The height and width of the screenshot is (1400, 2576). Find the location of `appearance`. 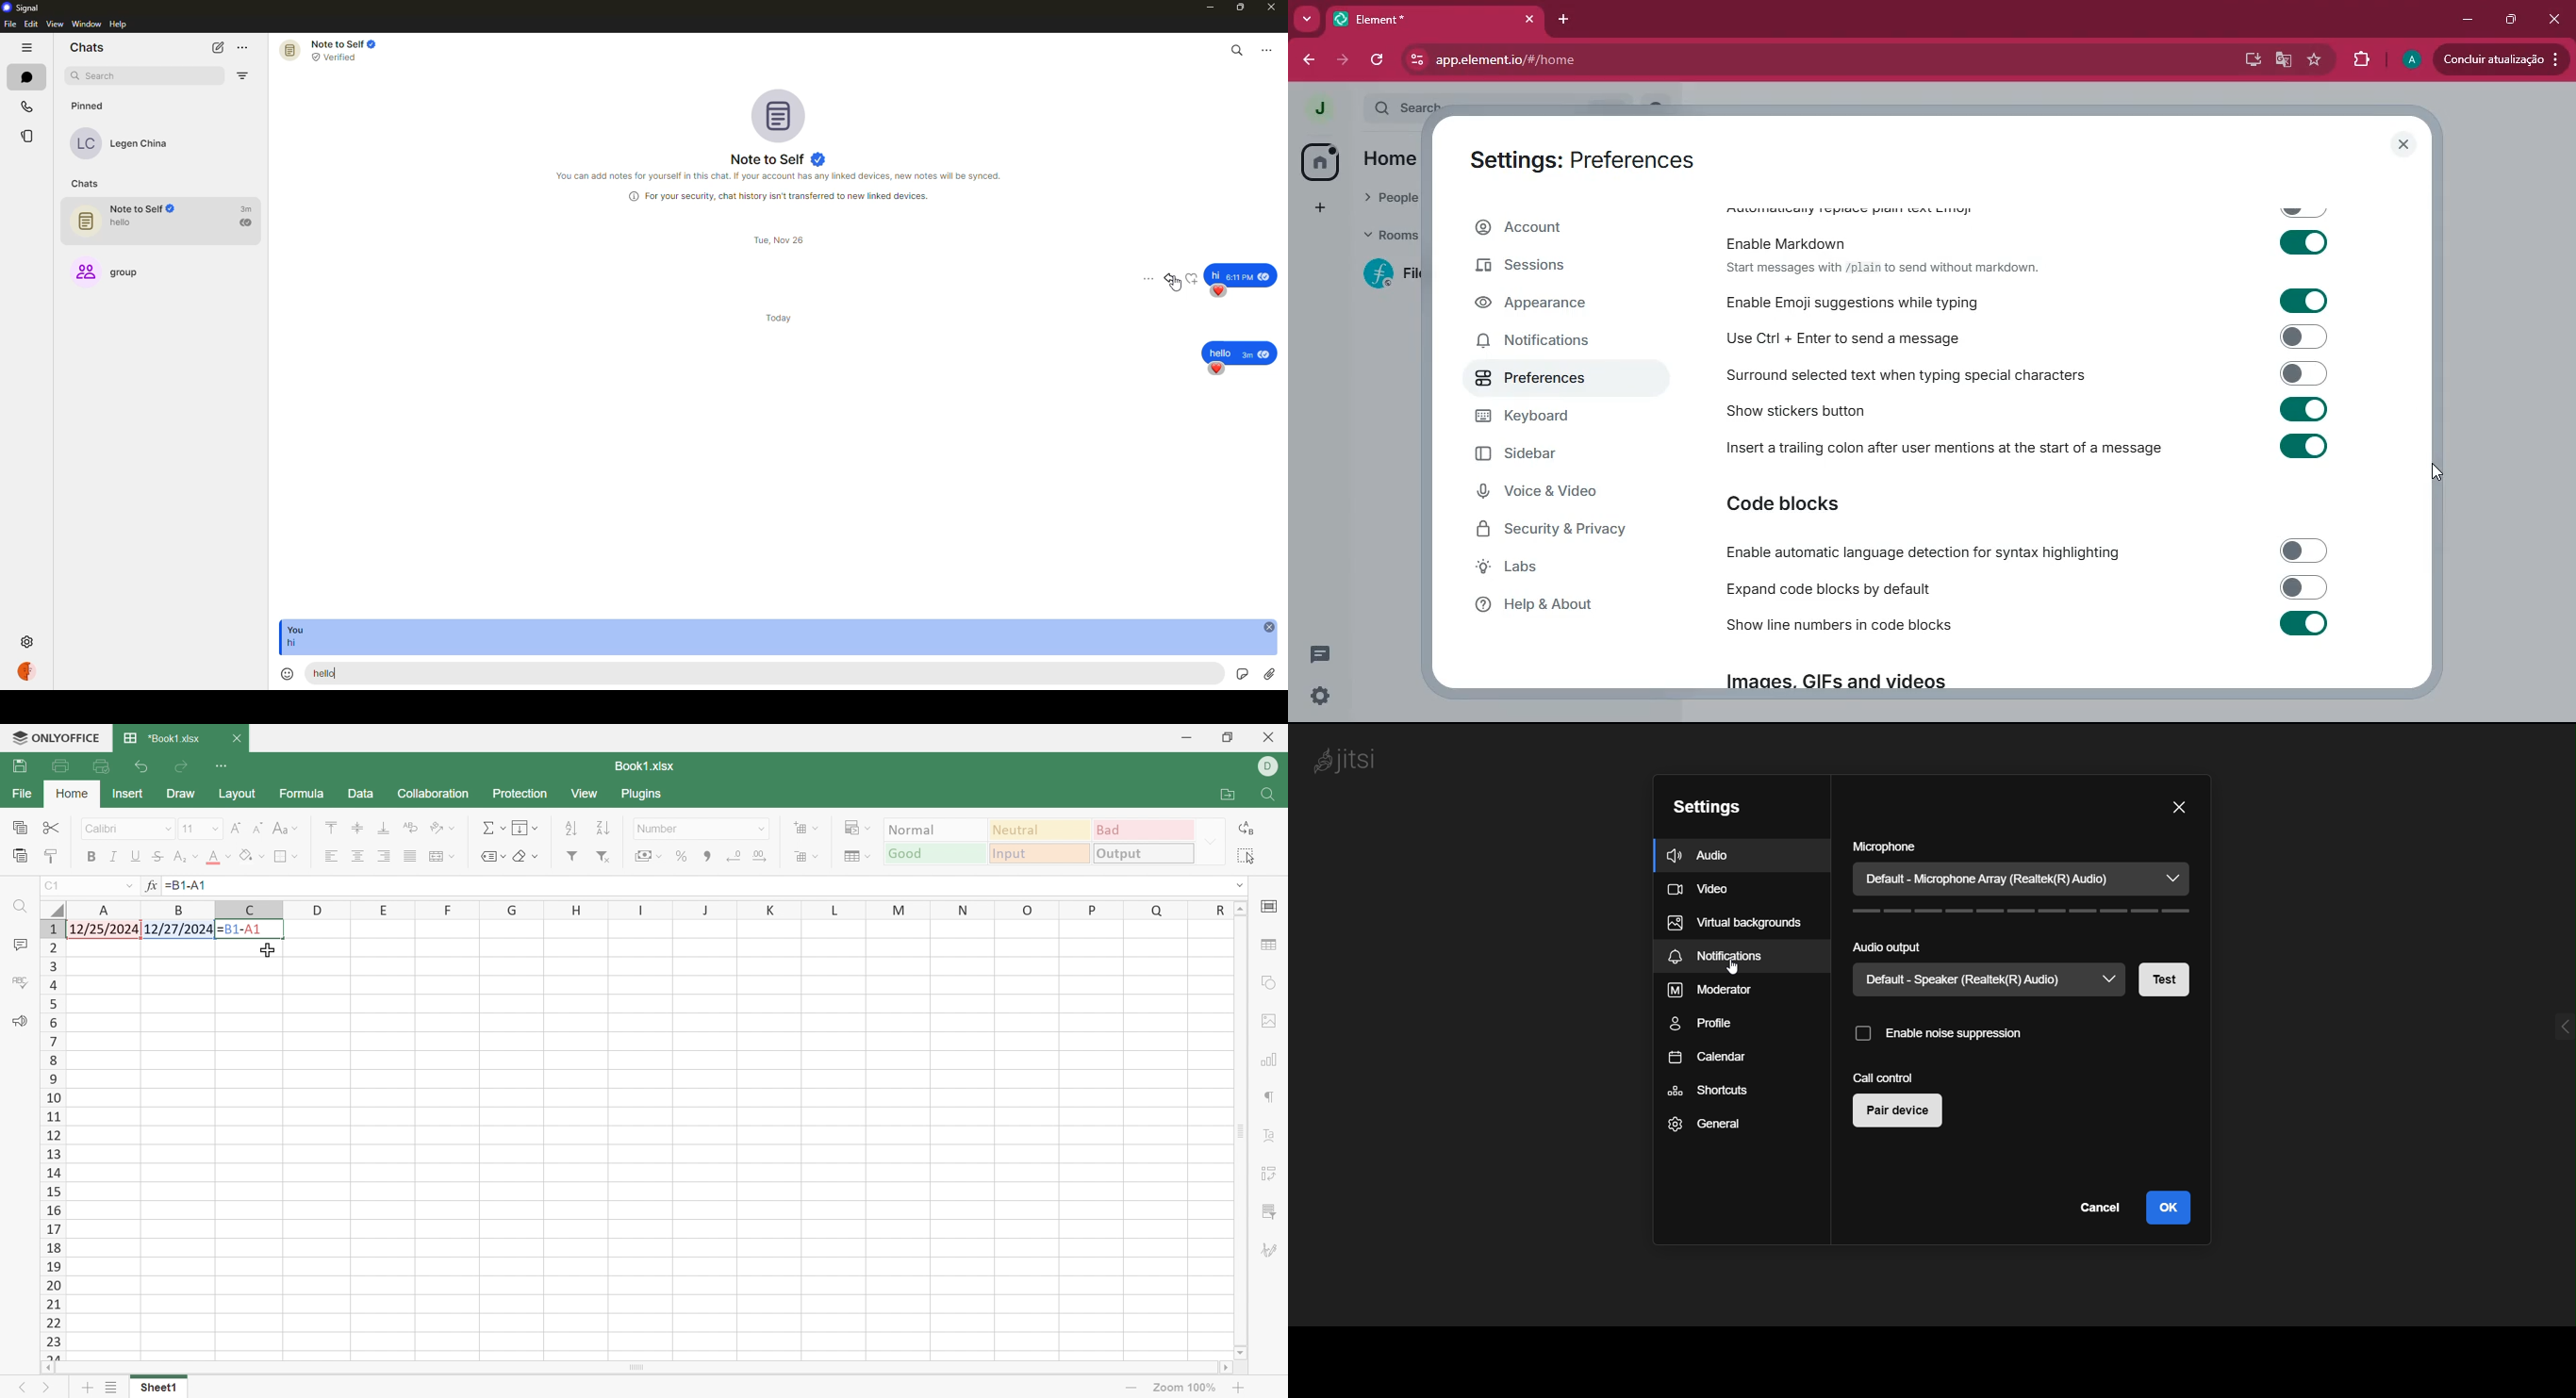

appearance is located at coordinates (1551, 305).